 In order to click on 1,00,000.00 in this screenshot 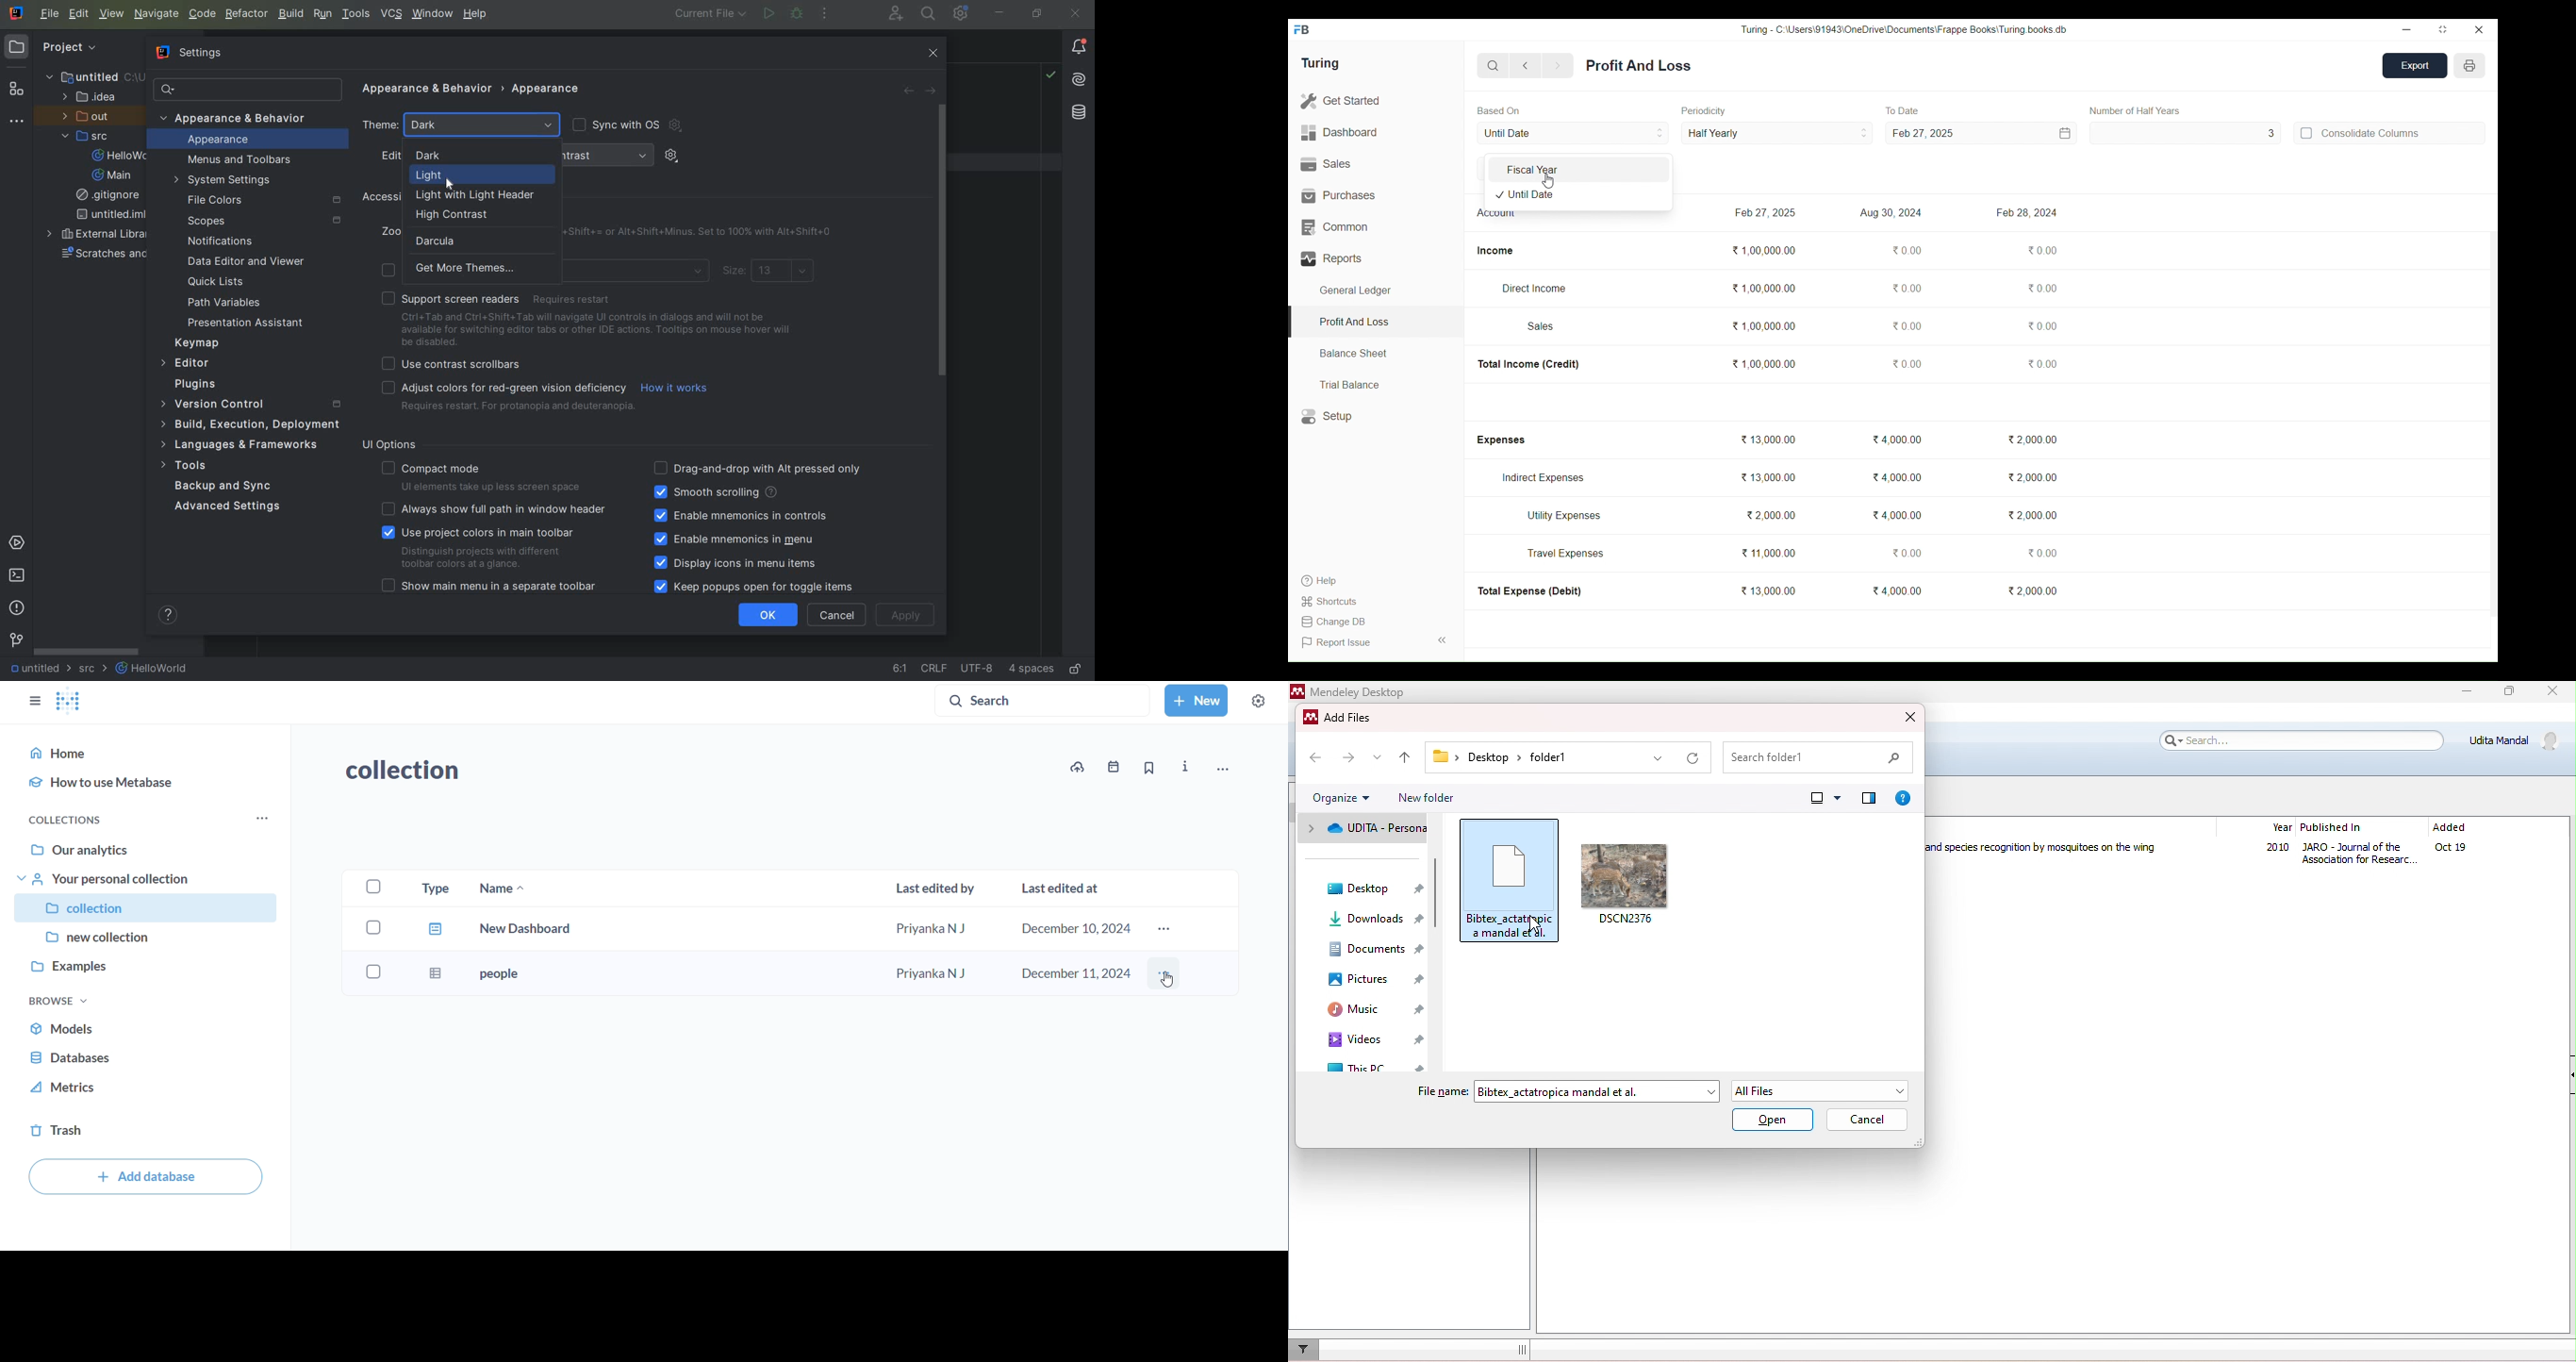, I will do `click(1763, 288)`.